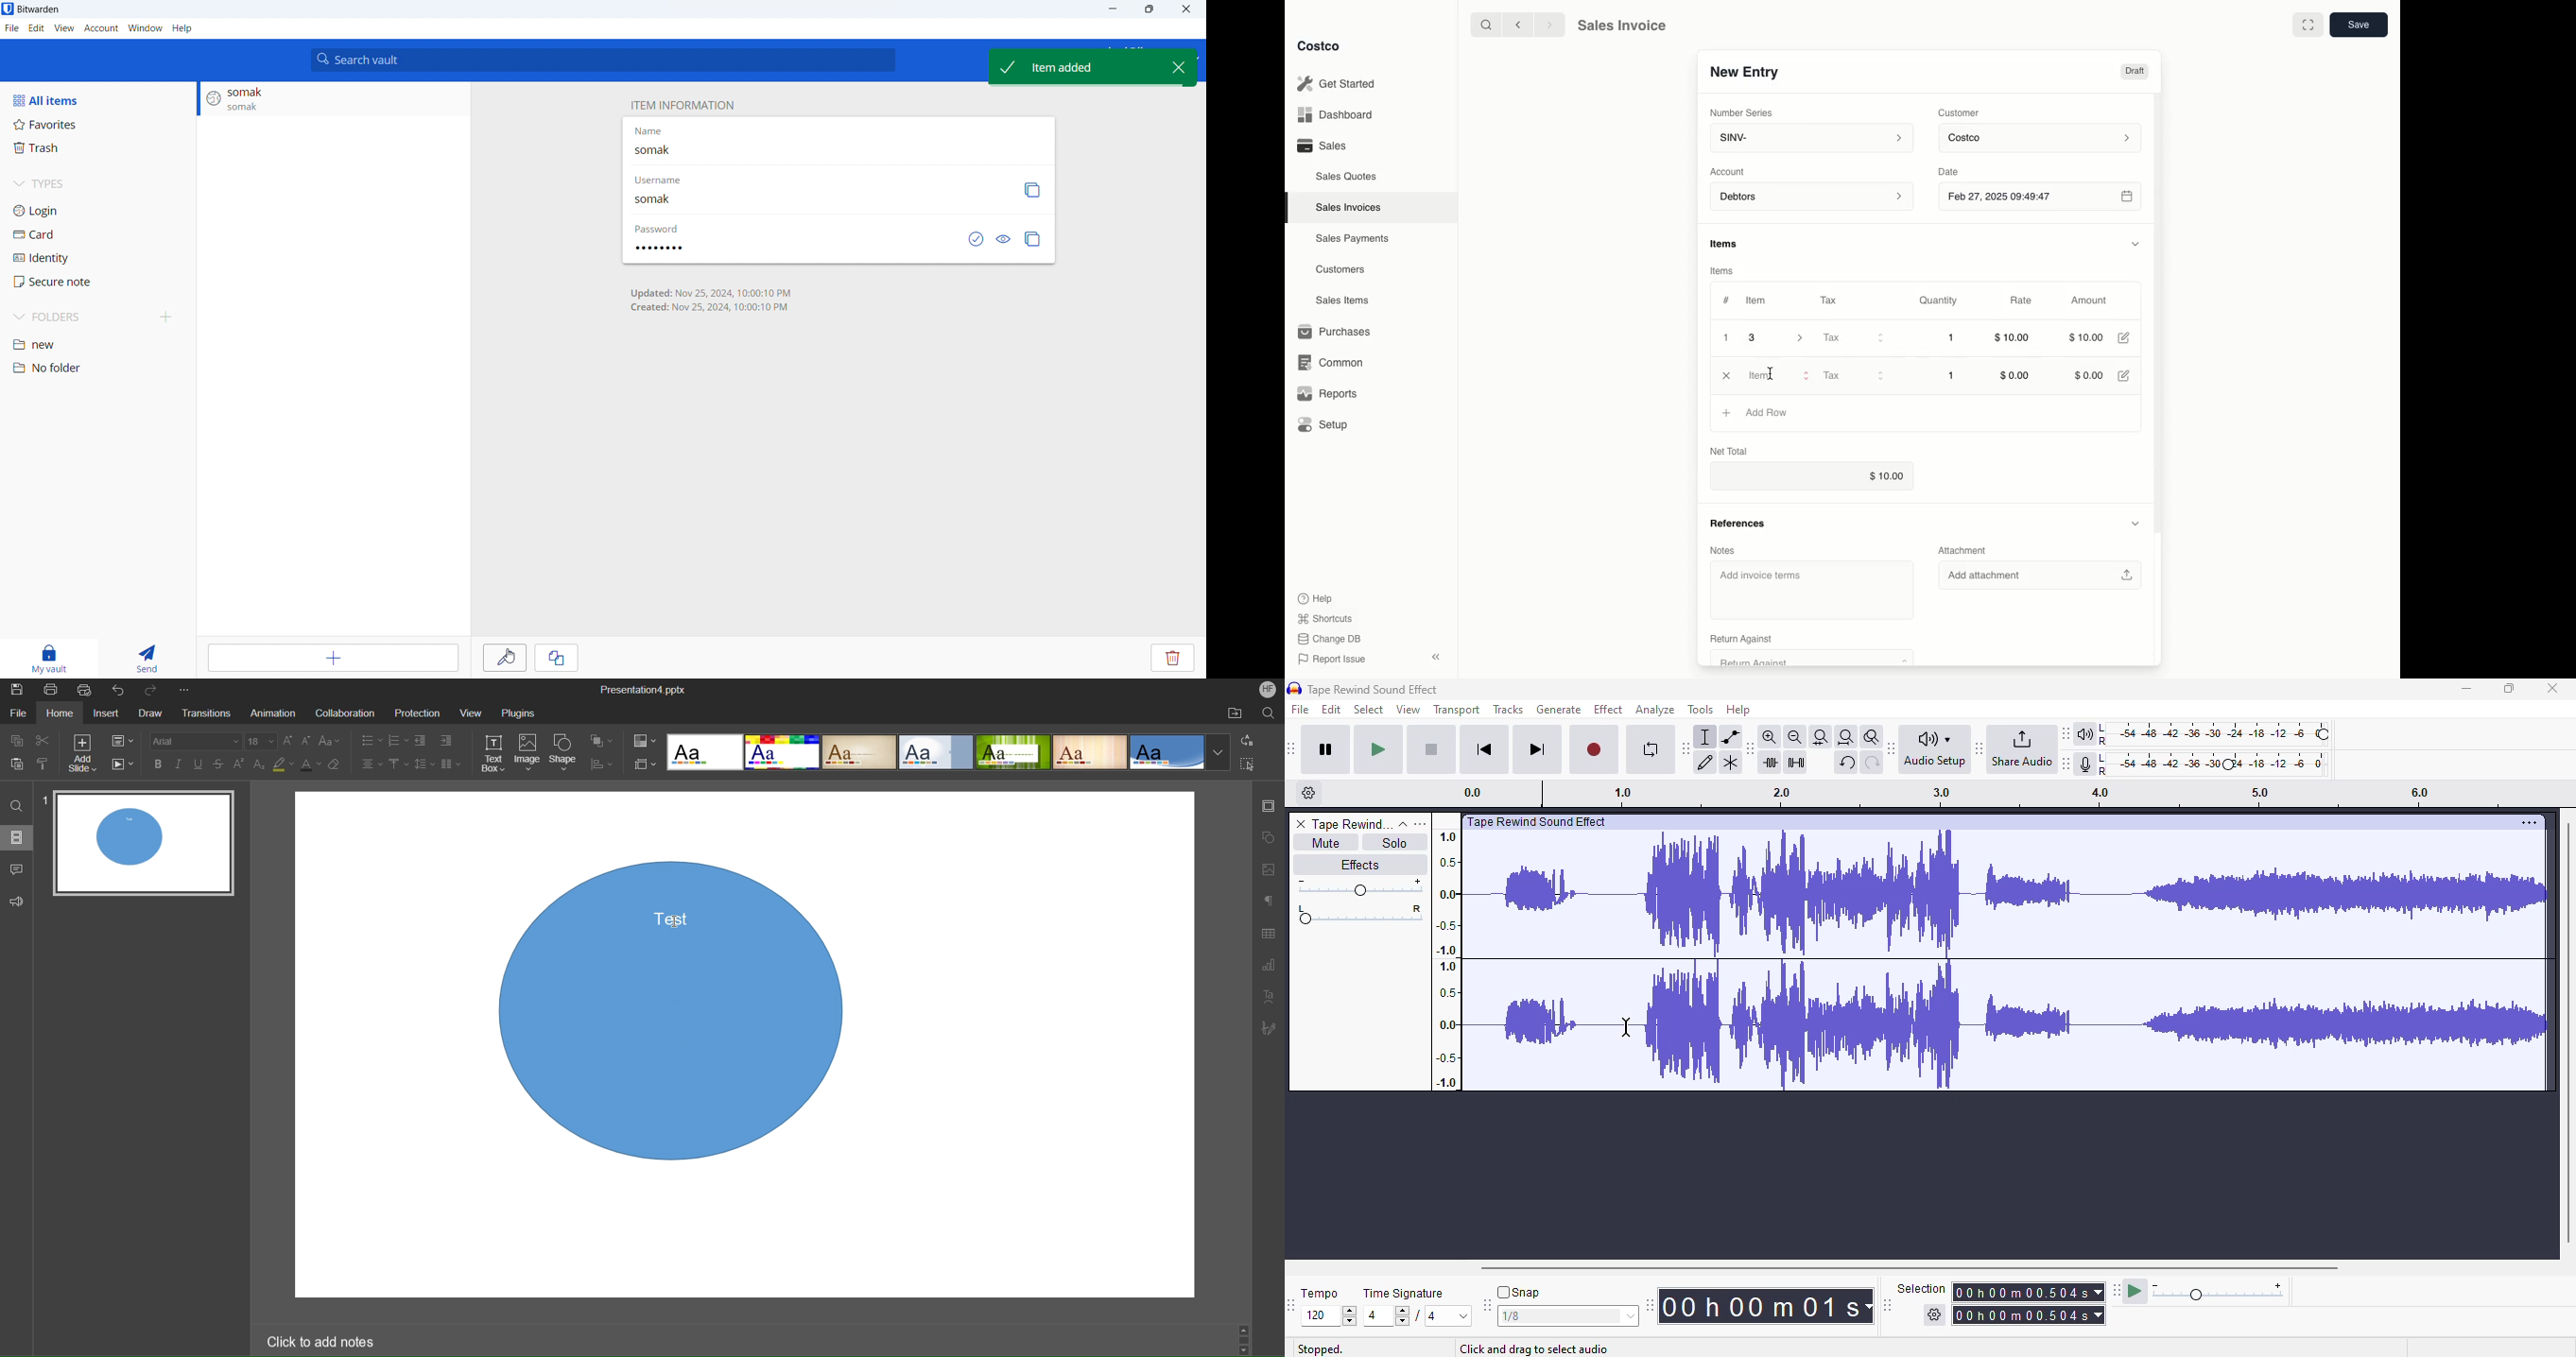  I want to click on Redo, so click(155, 690).